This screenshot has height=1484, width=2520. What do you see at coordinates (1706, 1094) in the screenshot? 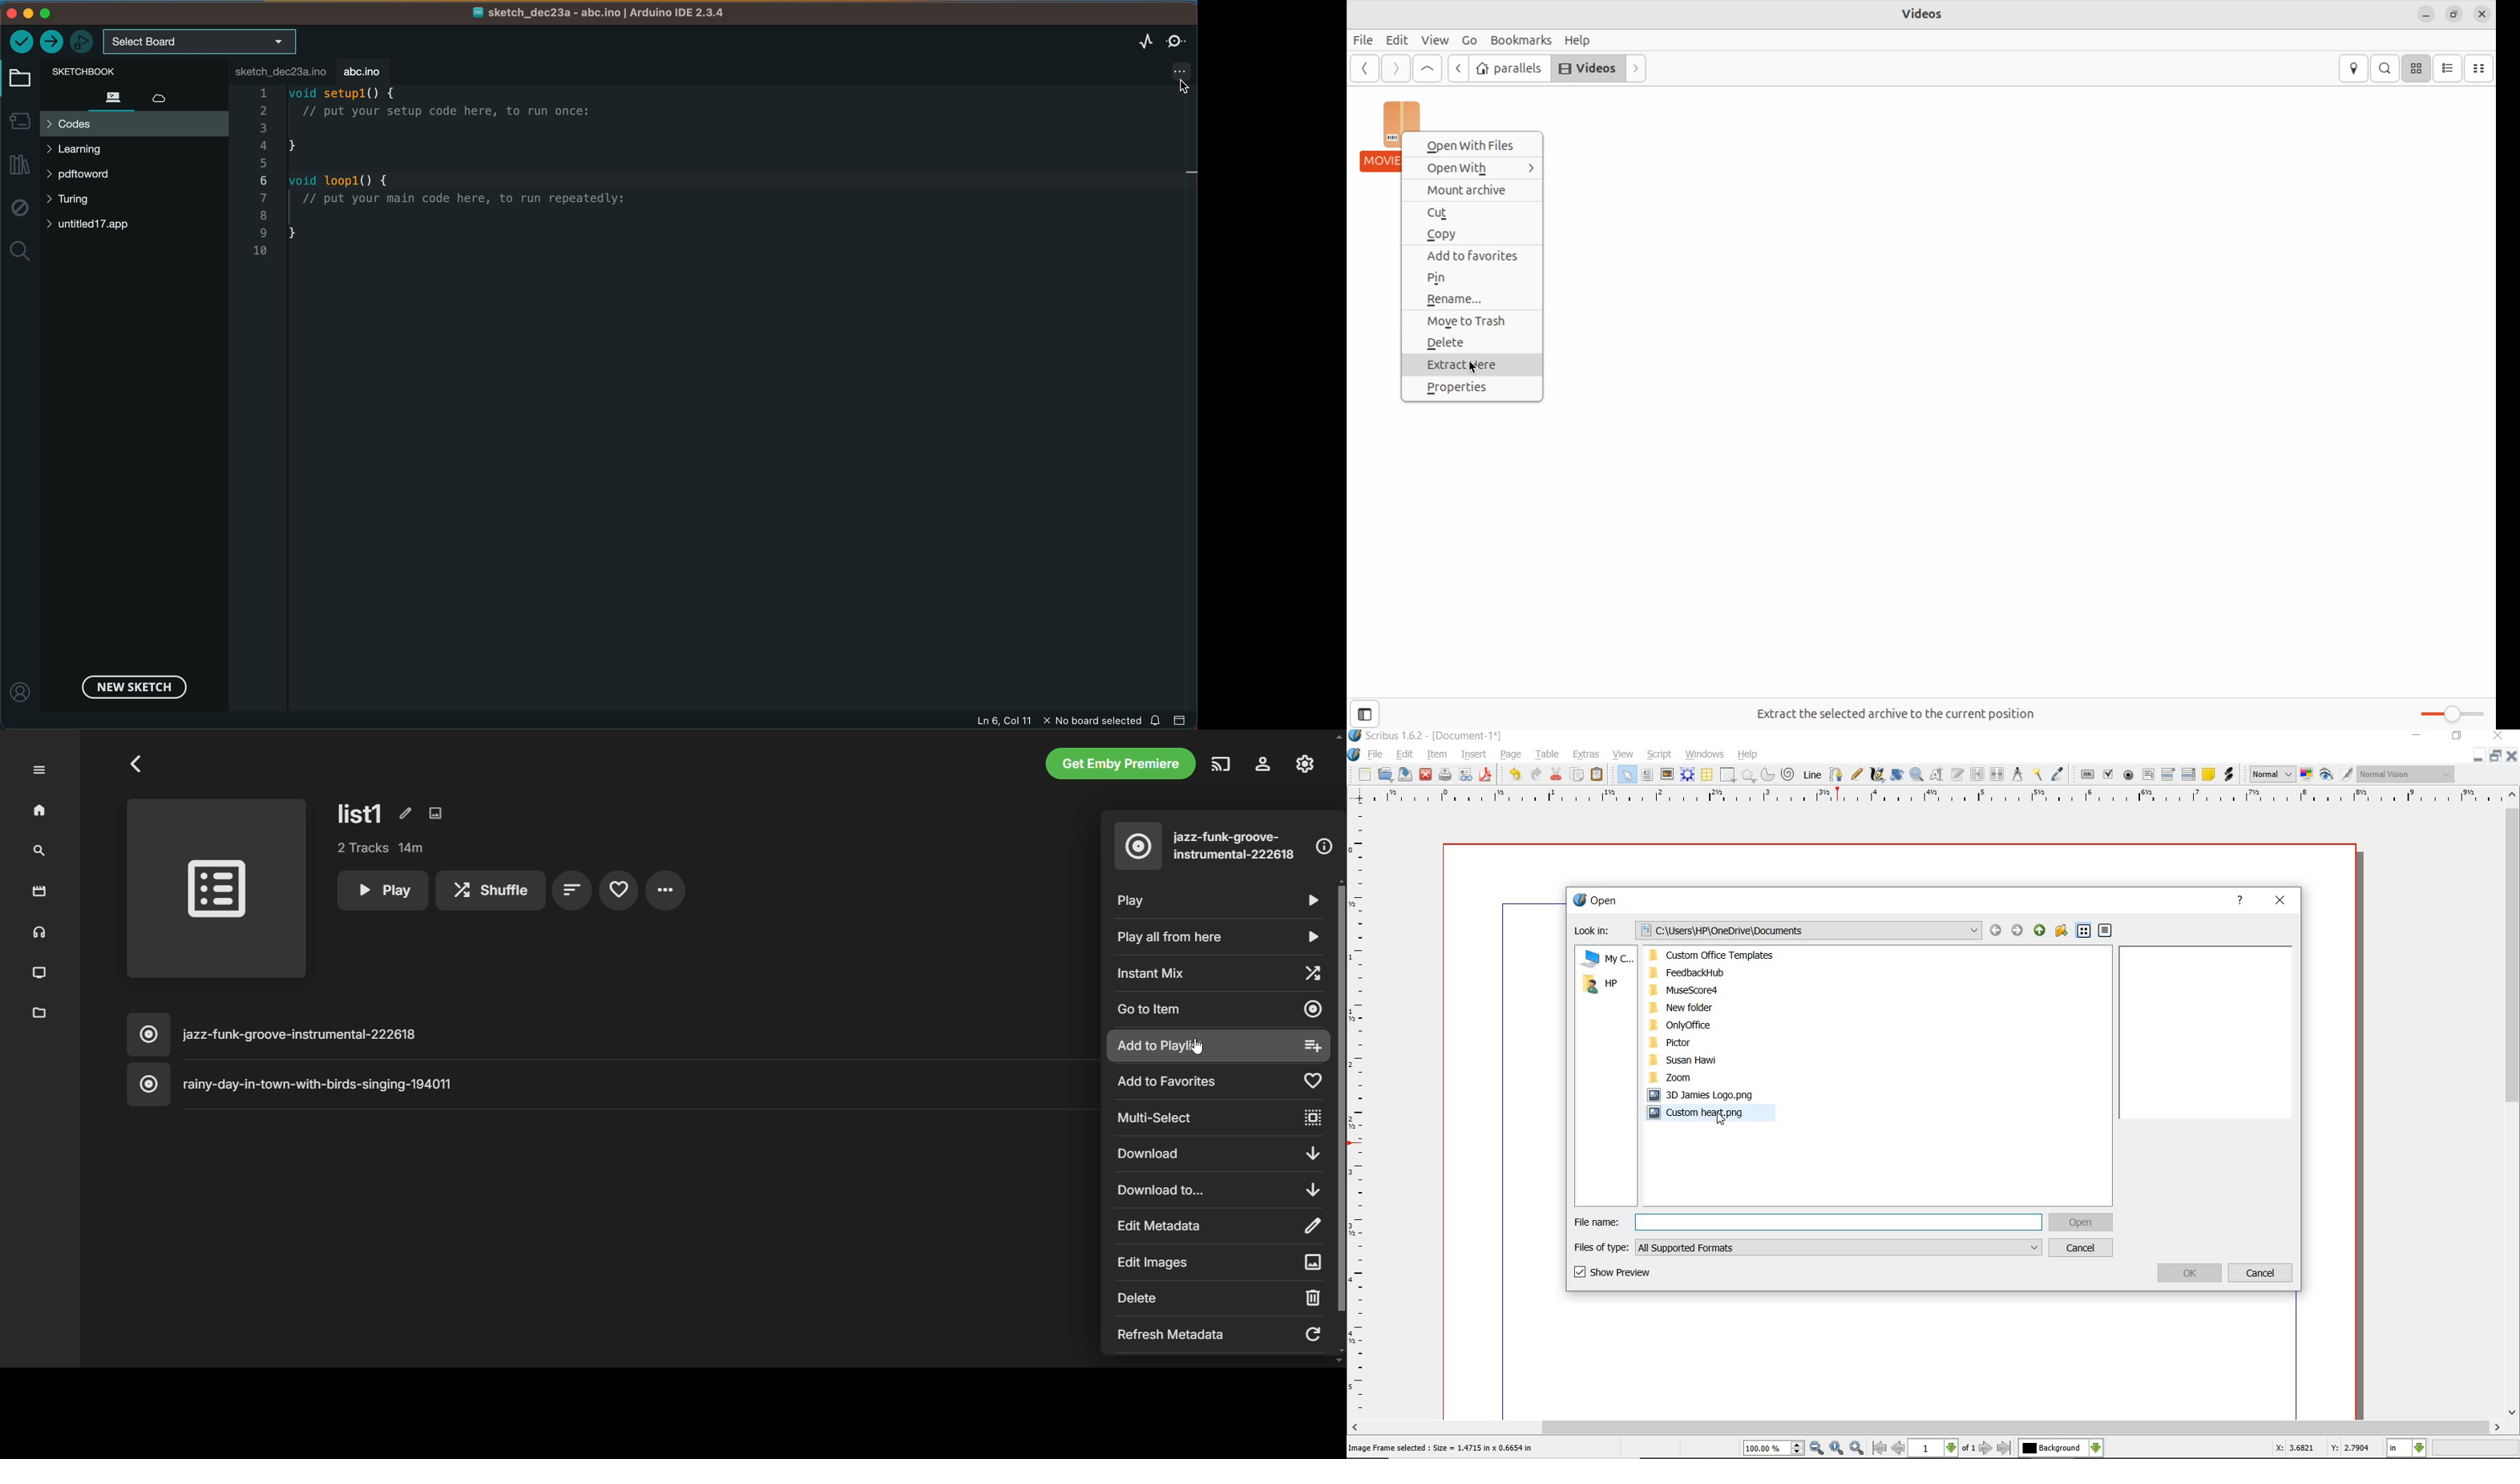
I see `image file` at bounding box center [1706, 1094].